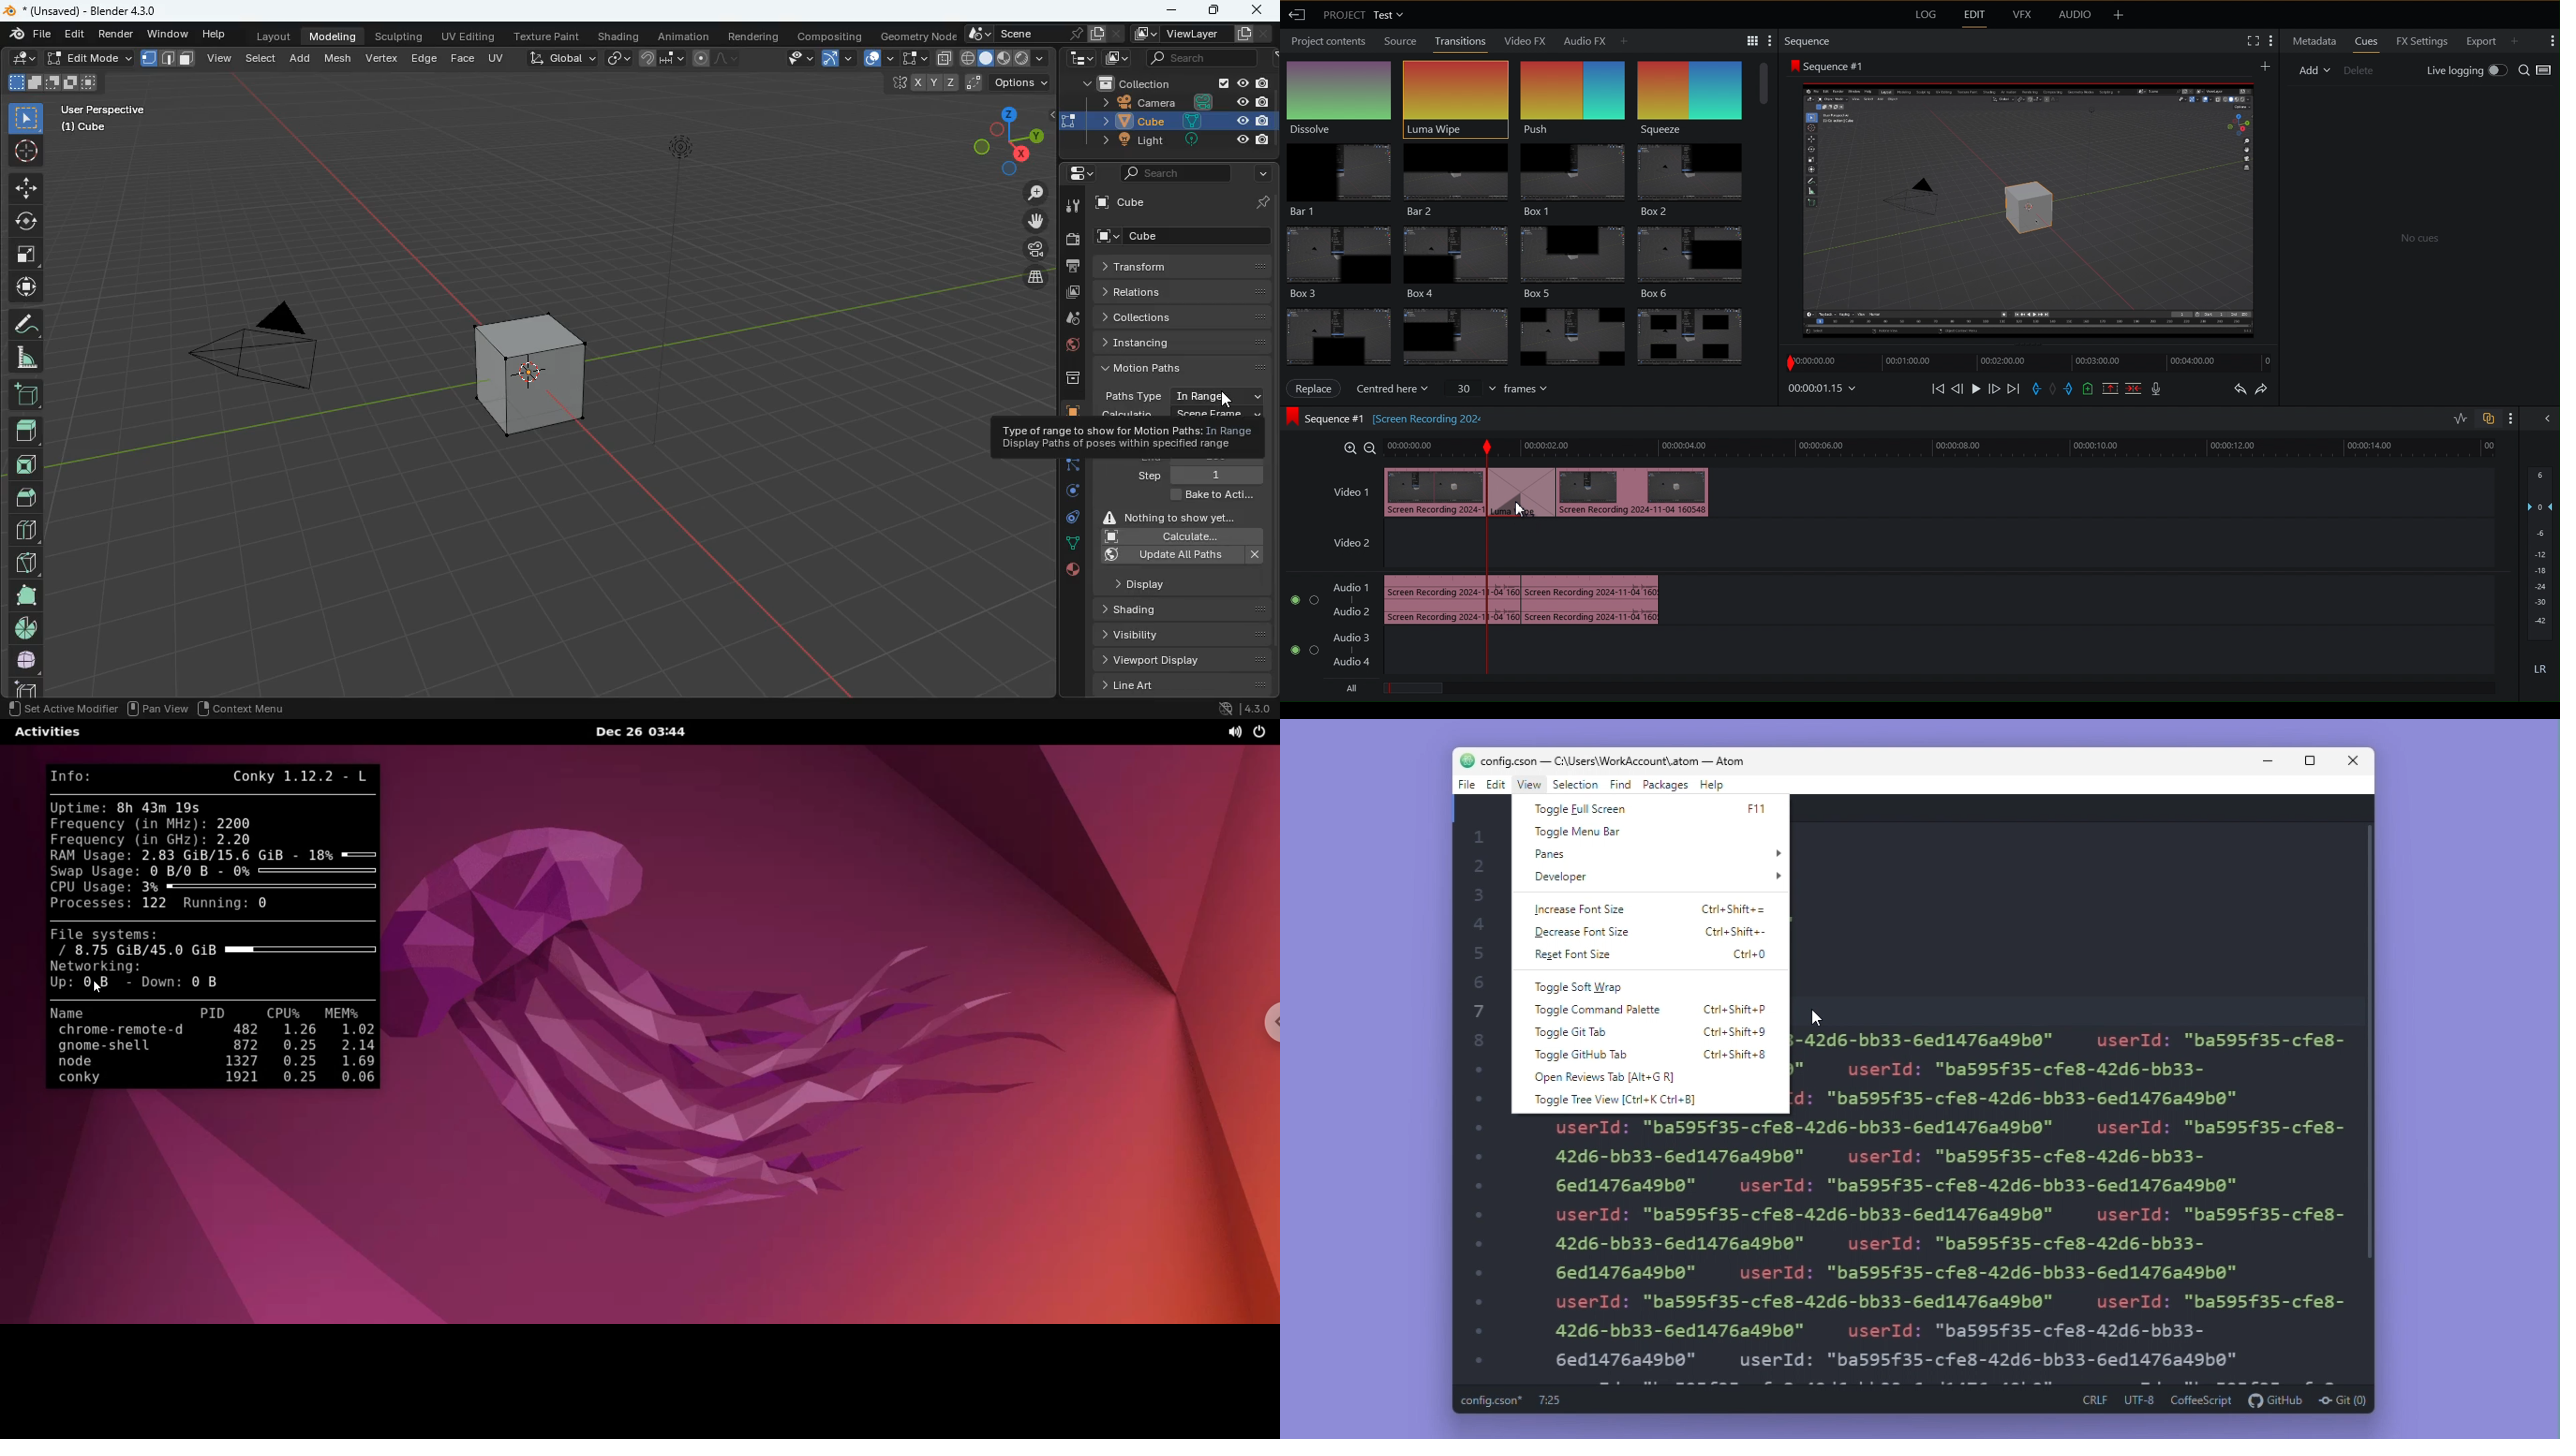 The width and height of the screenshot is (2576, 1456). Describe the element at coordinates (1527, 40) in the screenshot. I see `Video FX` at that location.